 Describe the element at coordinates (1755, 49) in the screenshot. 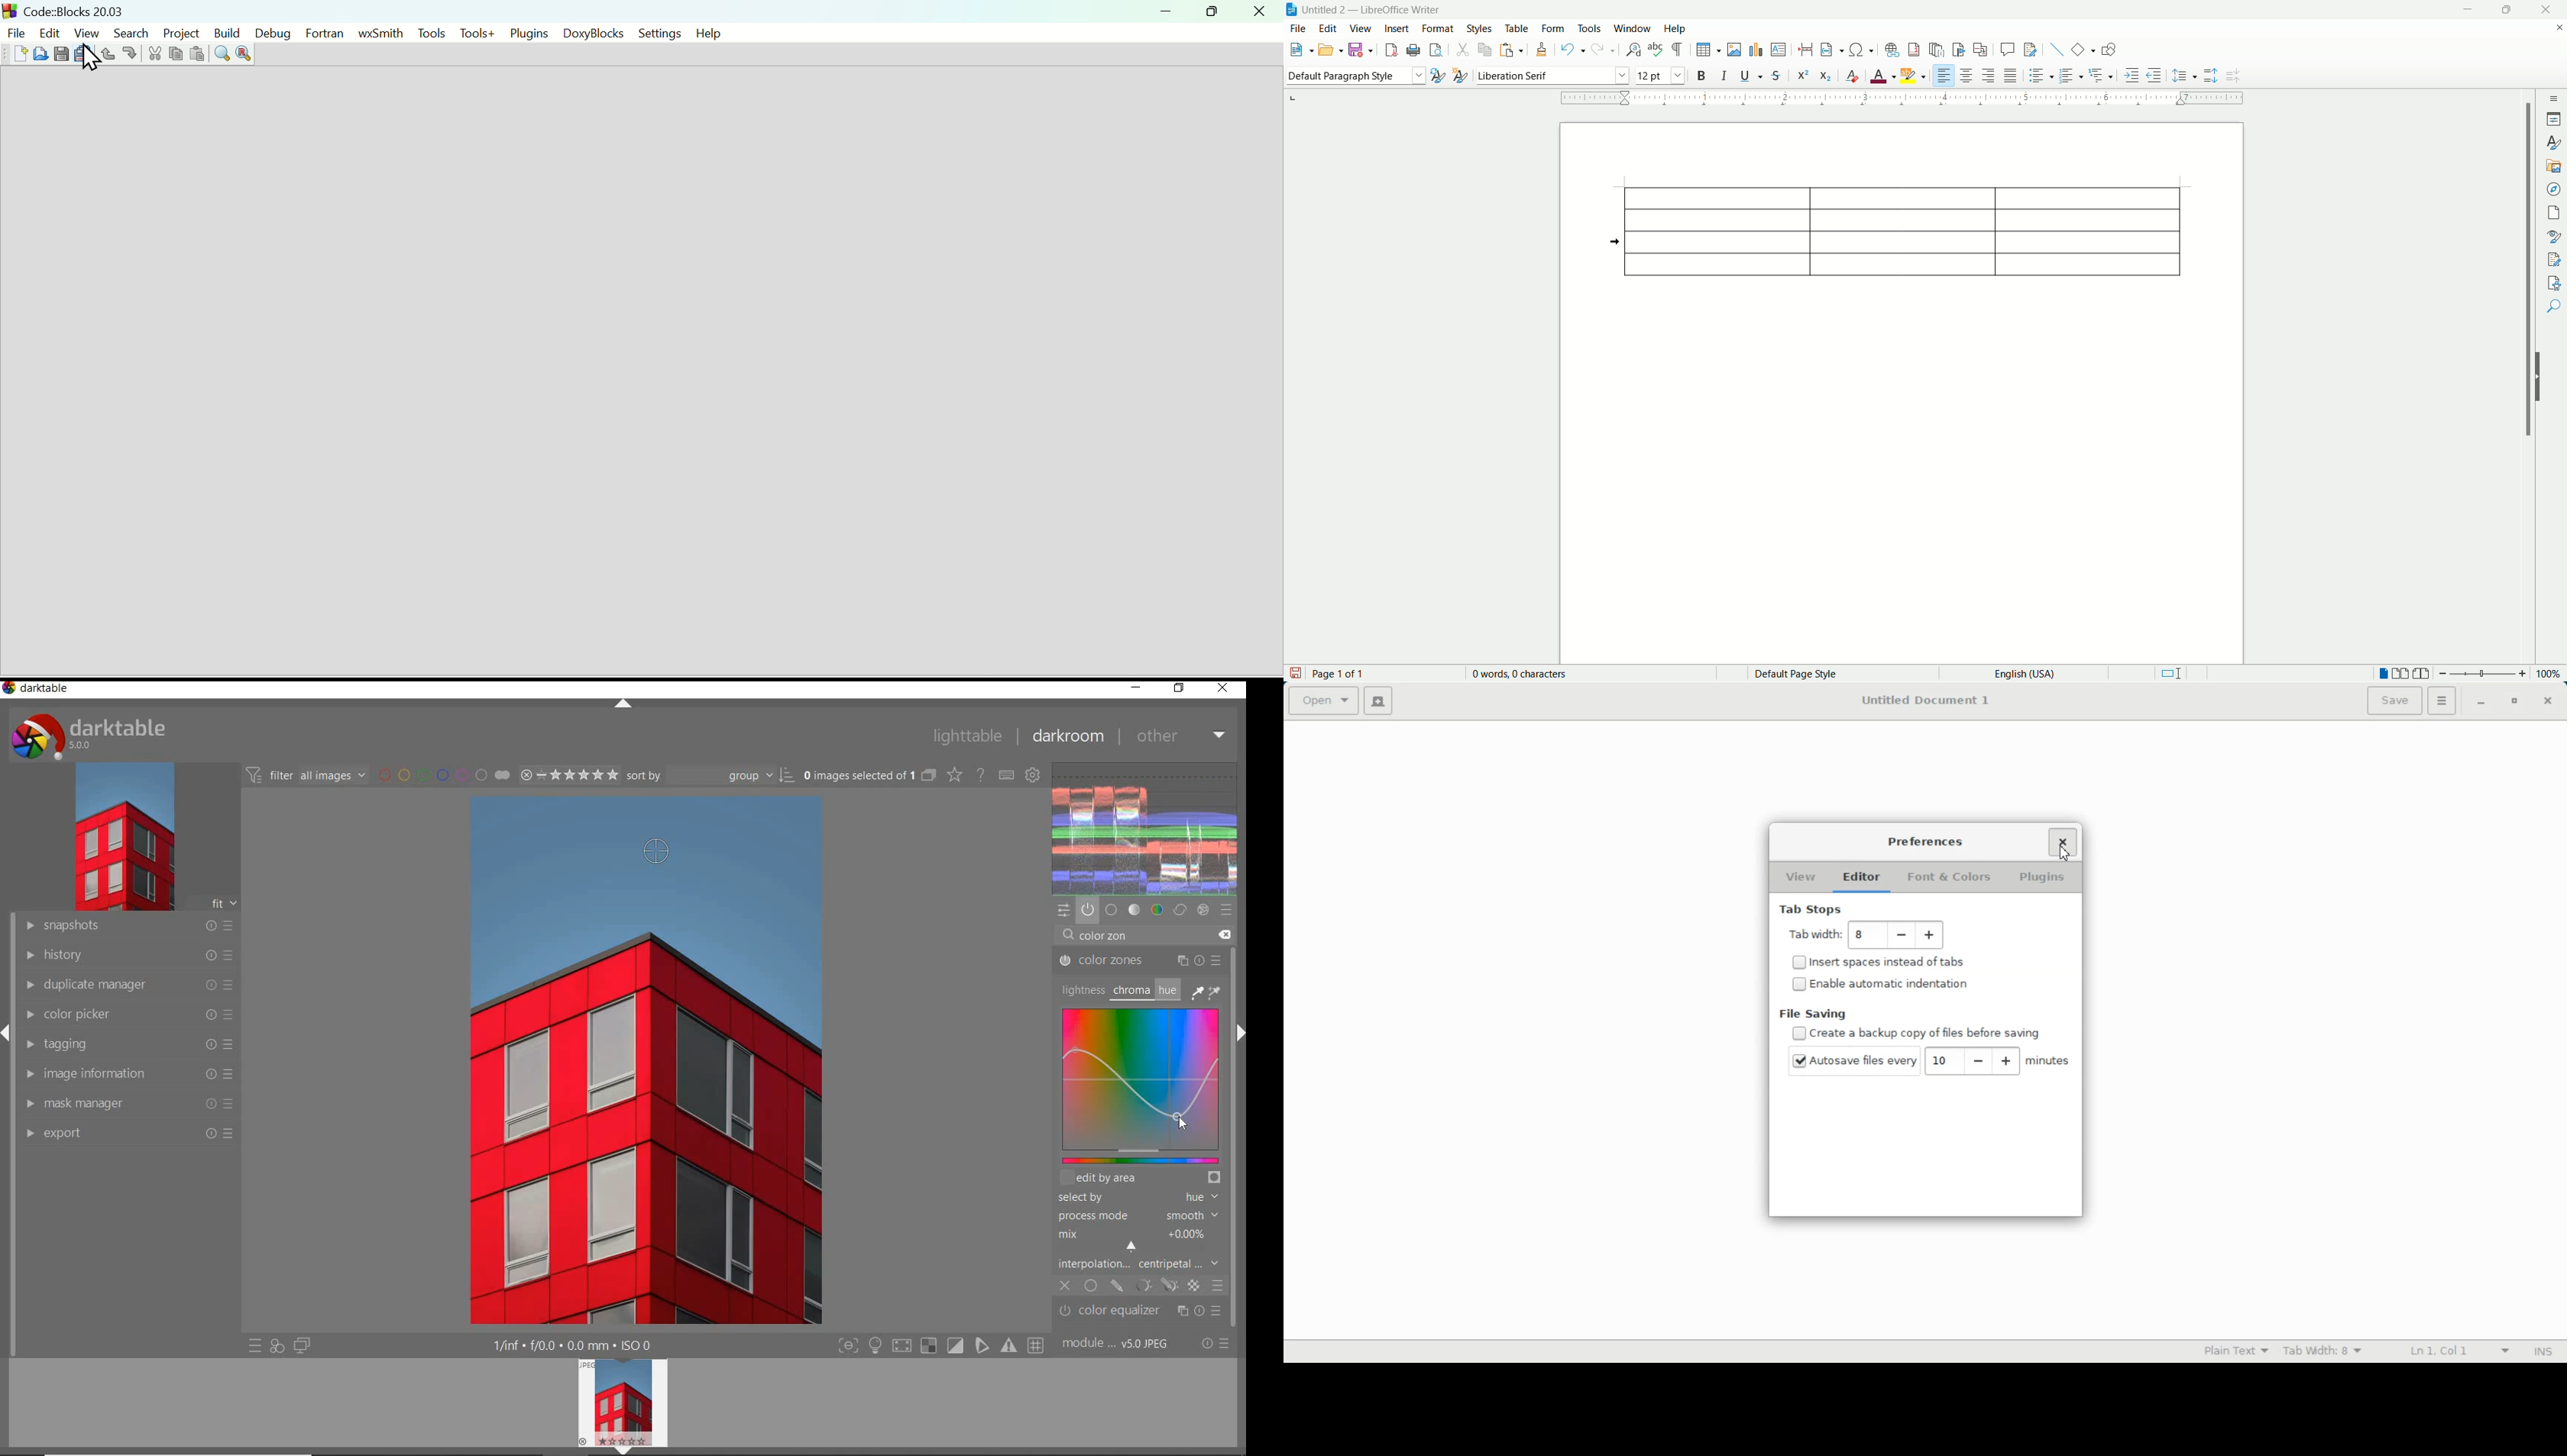

I see `insert chart` at that location.